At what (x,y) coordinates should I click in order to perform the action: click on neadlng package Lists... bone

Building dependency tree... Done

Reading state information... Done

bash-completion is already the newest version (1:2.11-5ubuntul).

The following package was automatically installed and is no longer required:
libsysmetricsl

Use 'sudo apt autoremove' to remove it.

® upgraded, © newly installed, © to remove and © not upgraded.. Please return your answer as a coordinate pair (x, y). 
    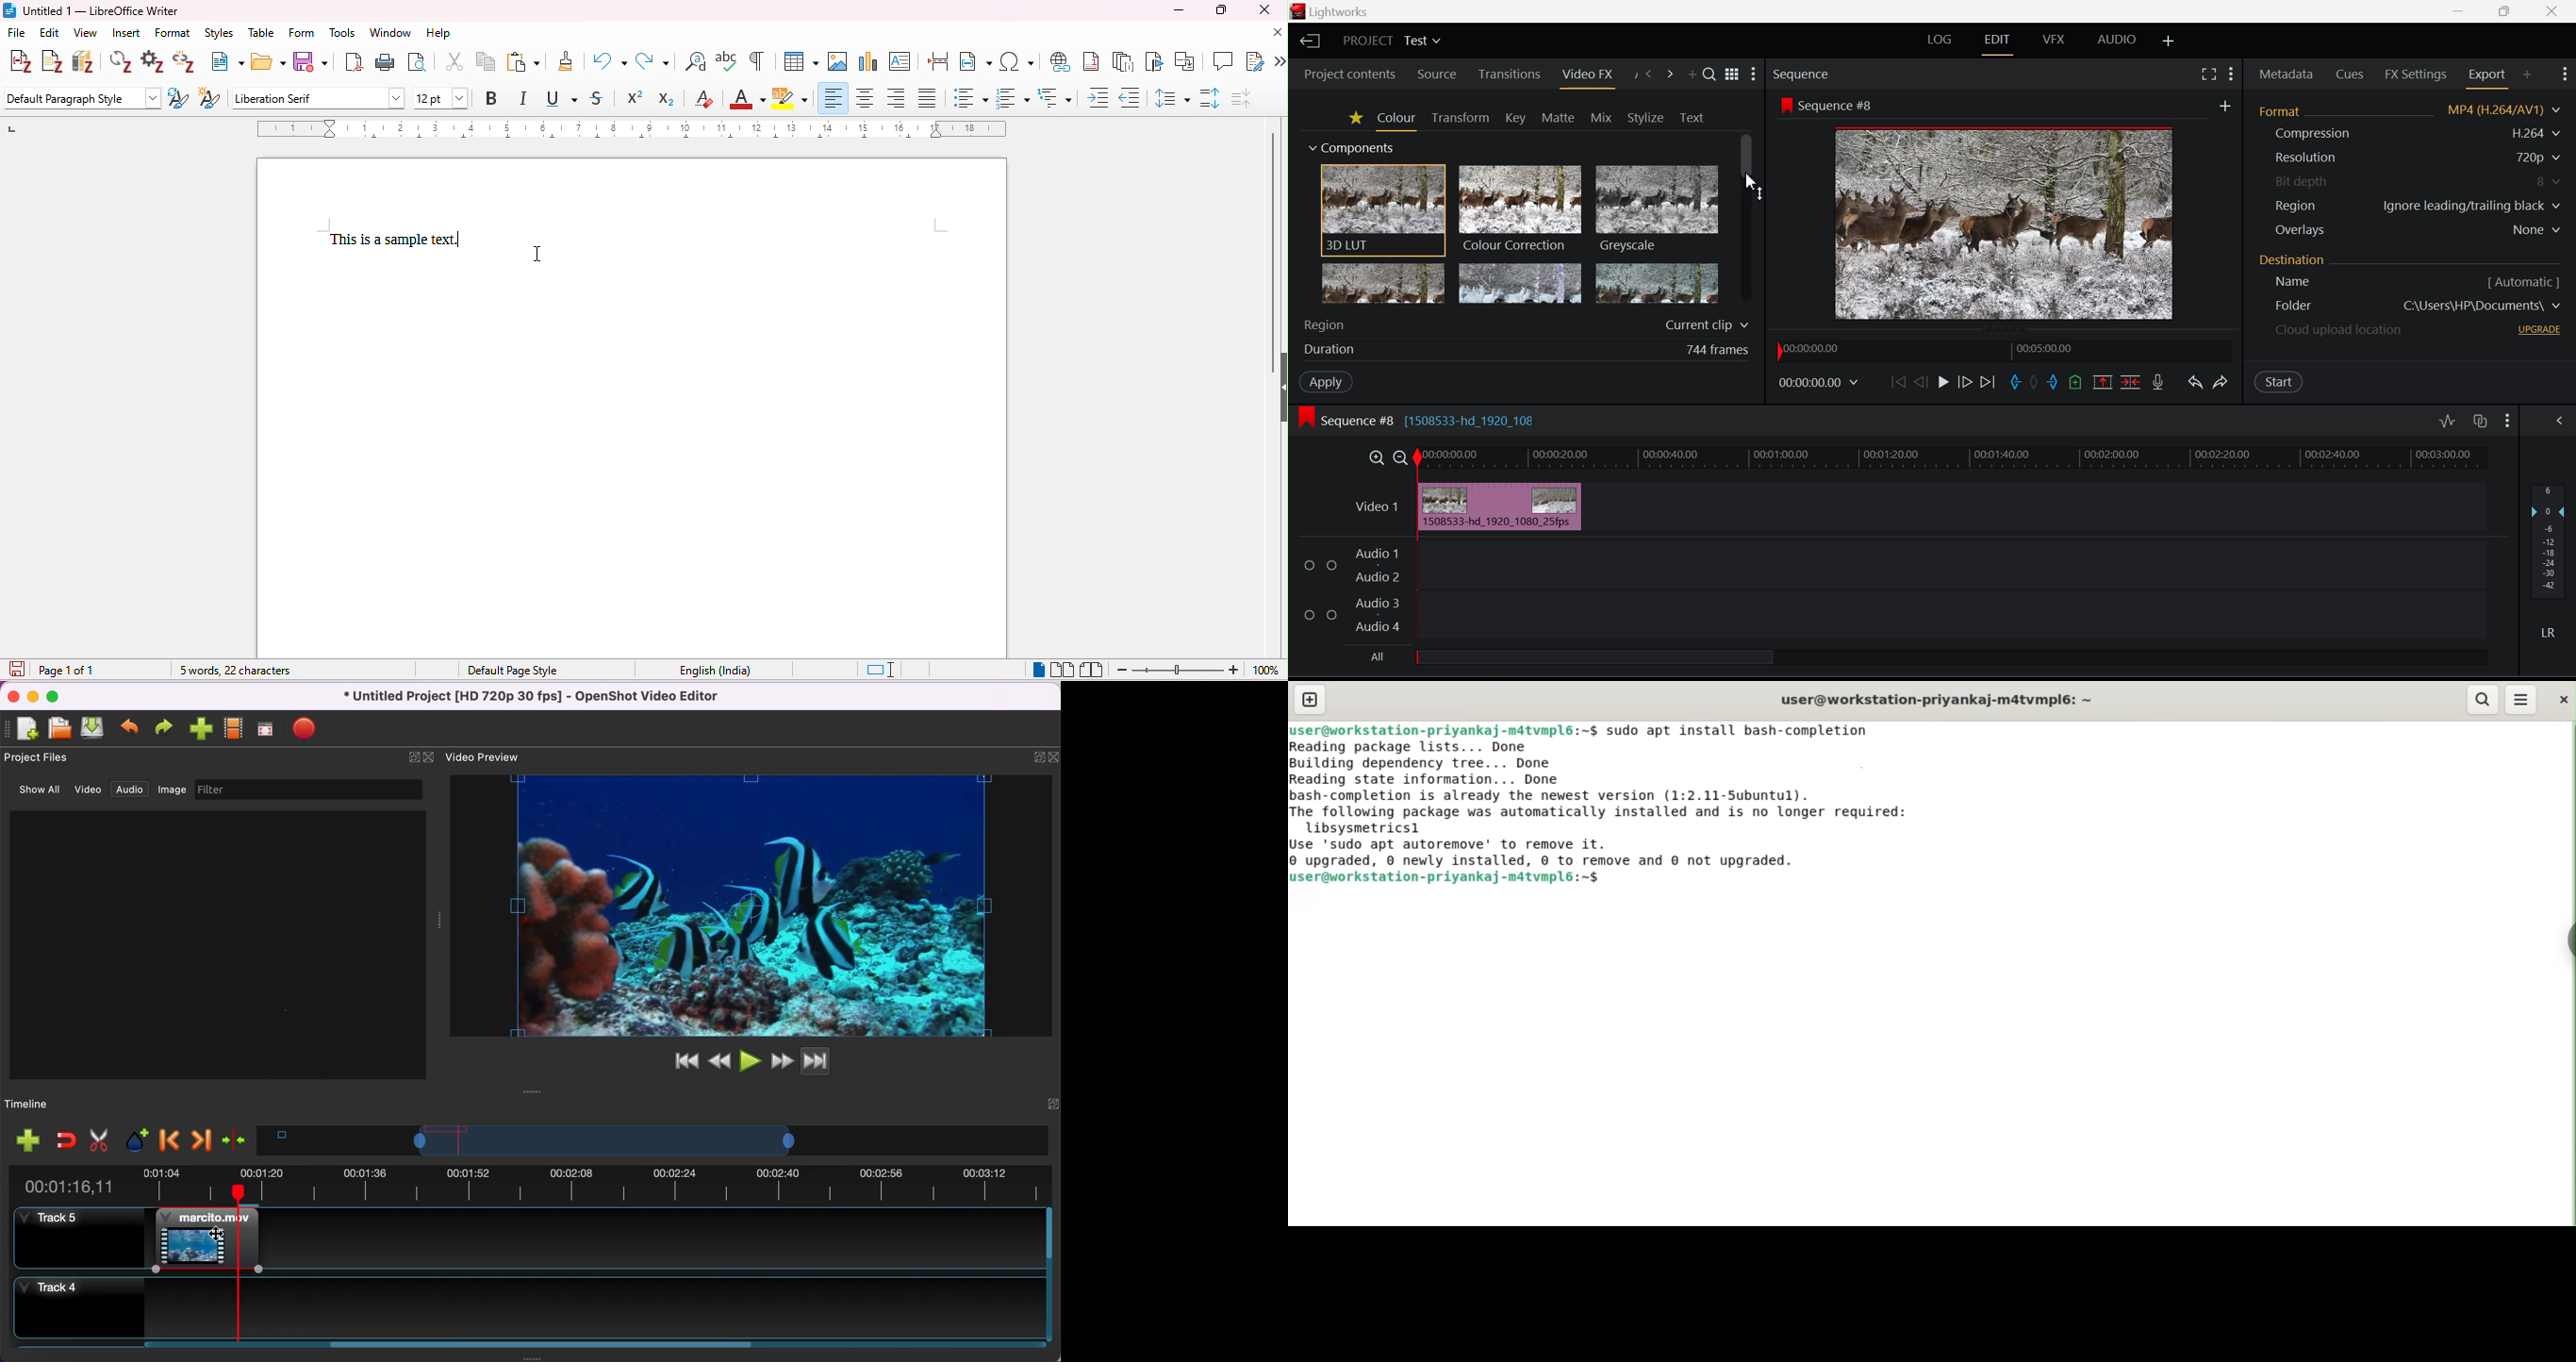
    Looking at the image, I should click on (1613, 805).